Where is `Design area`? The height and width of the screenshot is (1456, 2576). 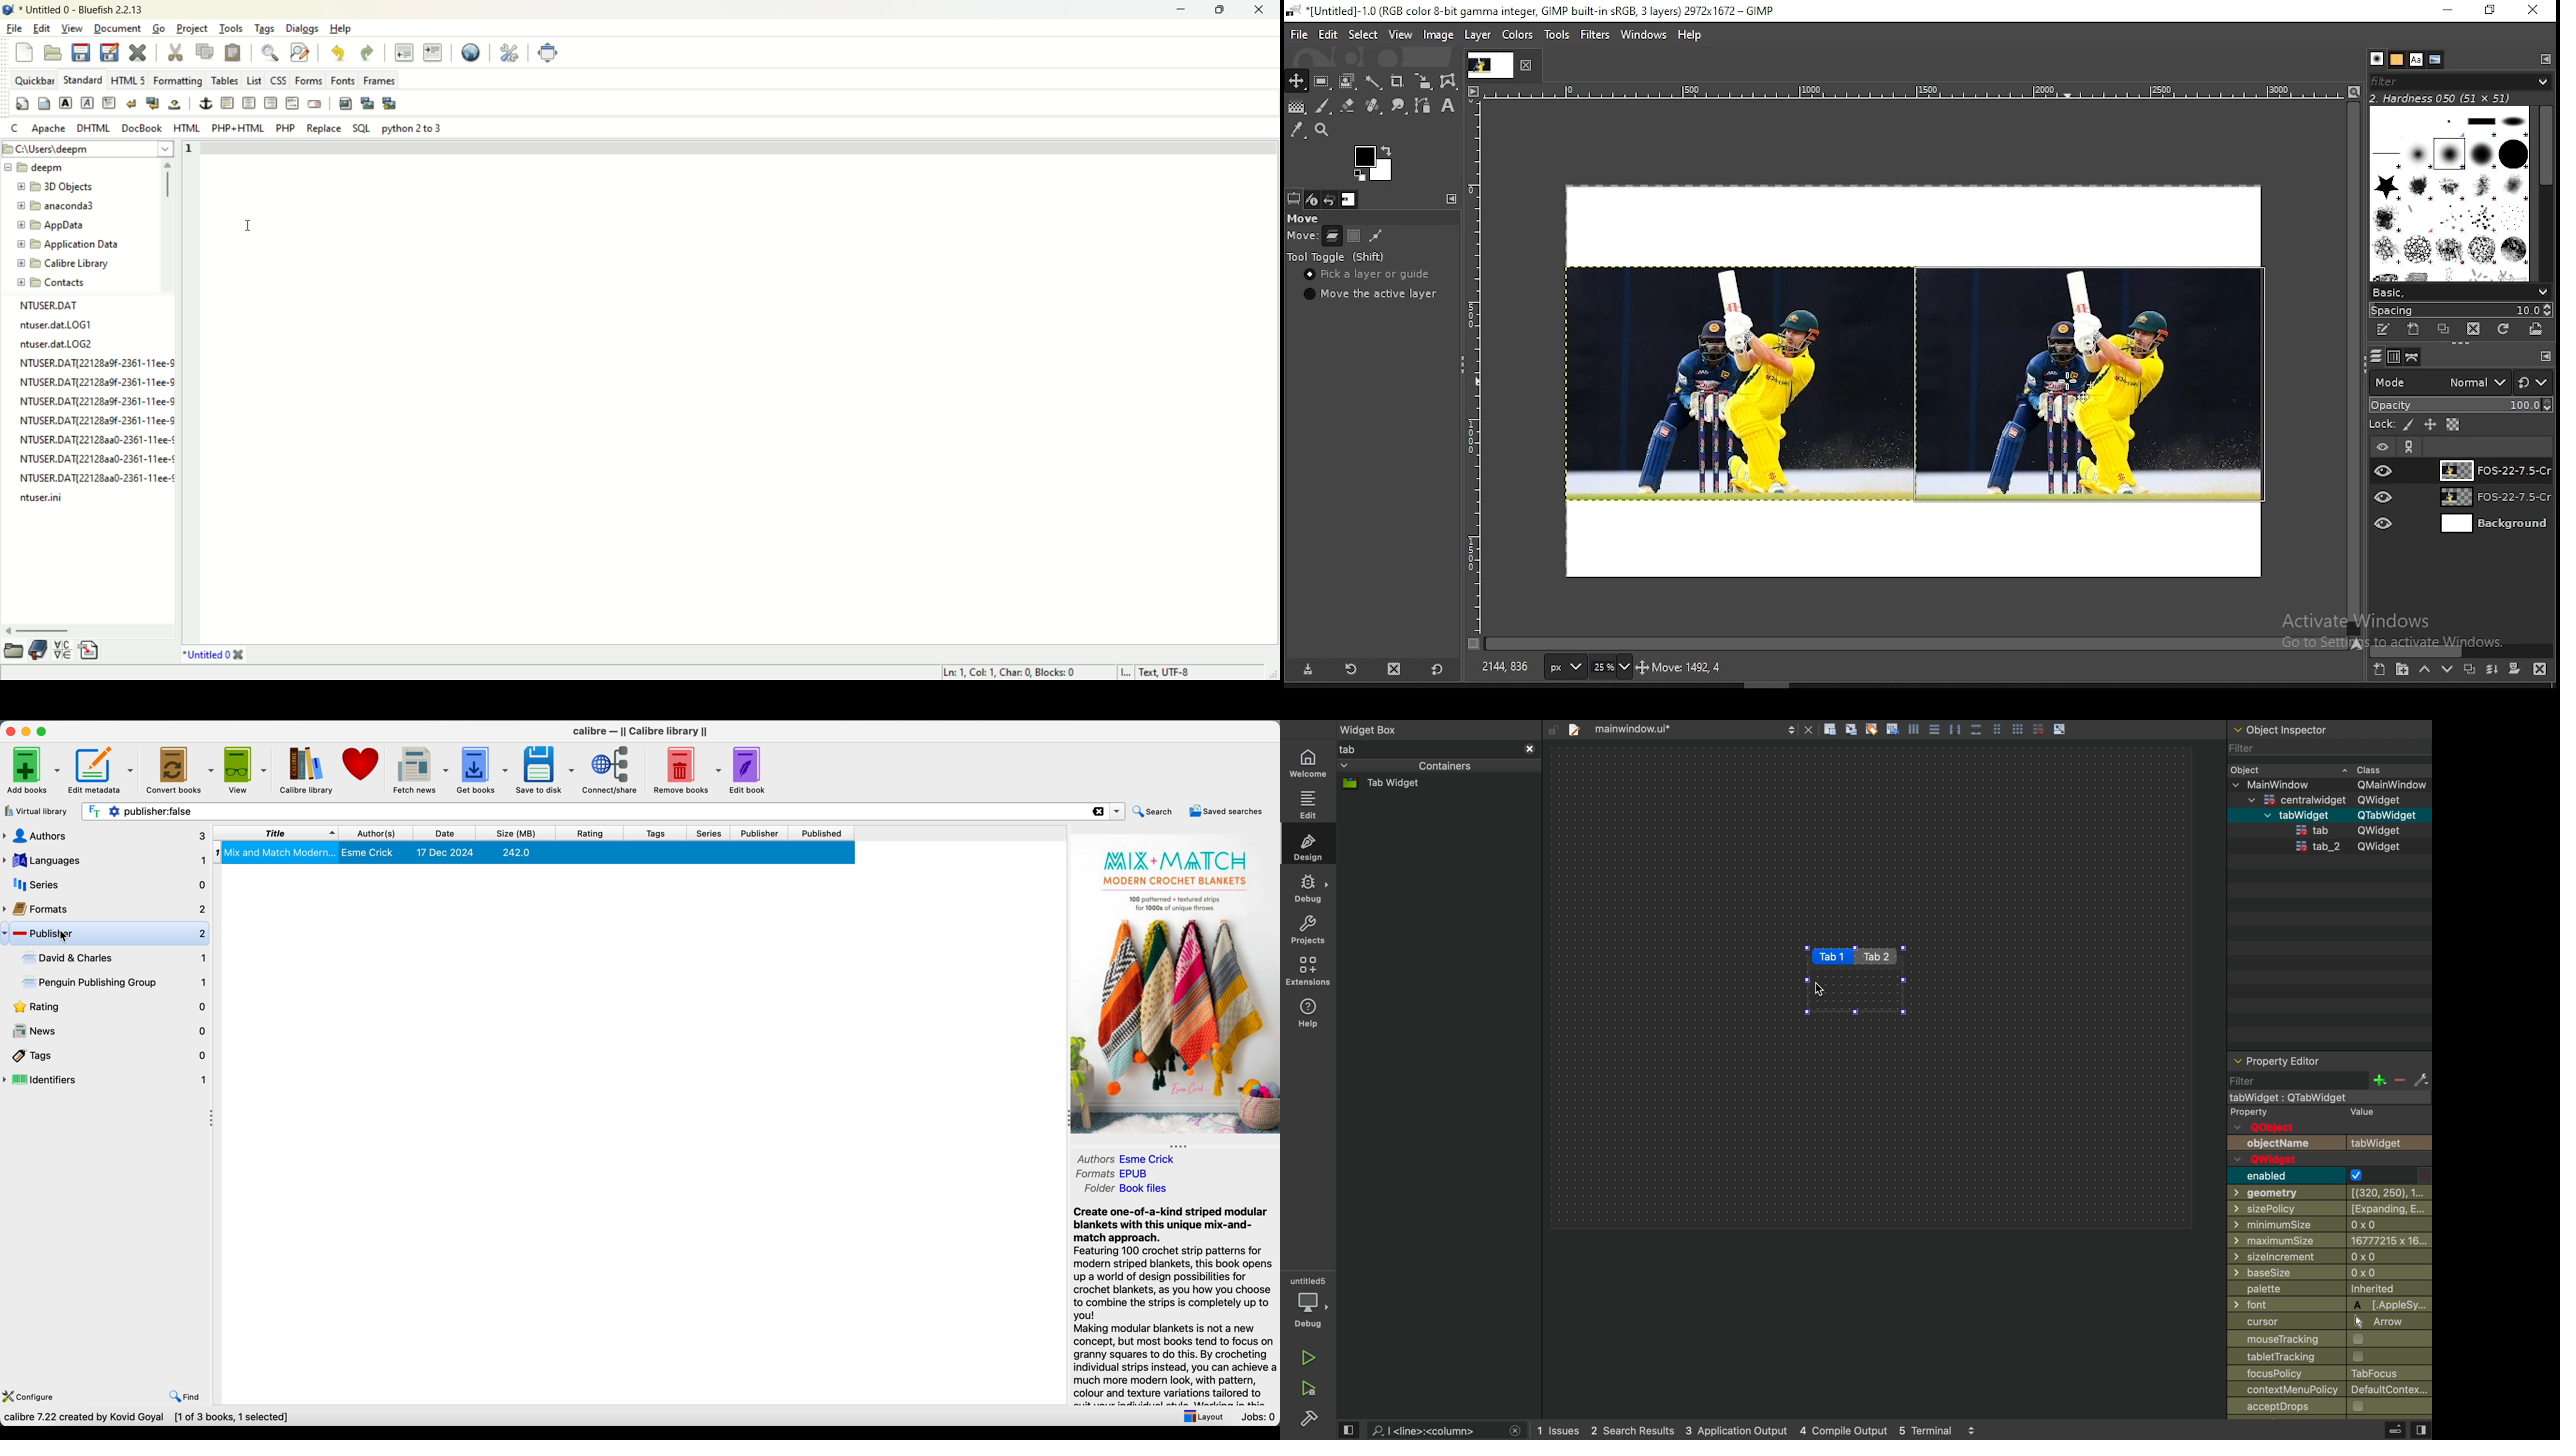
Design area is located at coordinates (1873, 988).